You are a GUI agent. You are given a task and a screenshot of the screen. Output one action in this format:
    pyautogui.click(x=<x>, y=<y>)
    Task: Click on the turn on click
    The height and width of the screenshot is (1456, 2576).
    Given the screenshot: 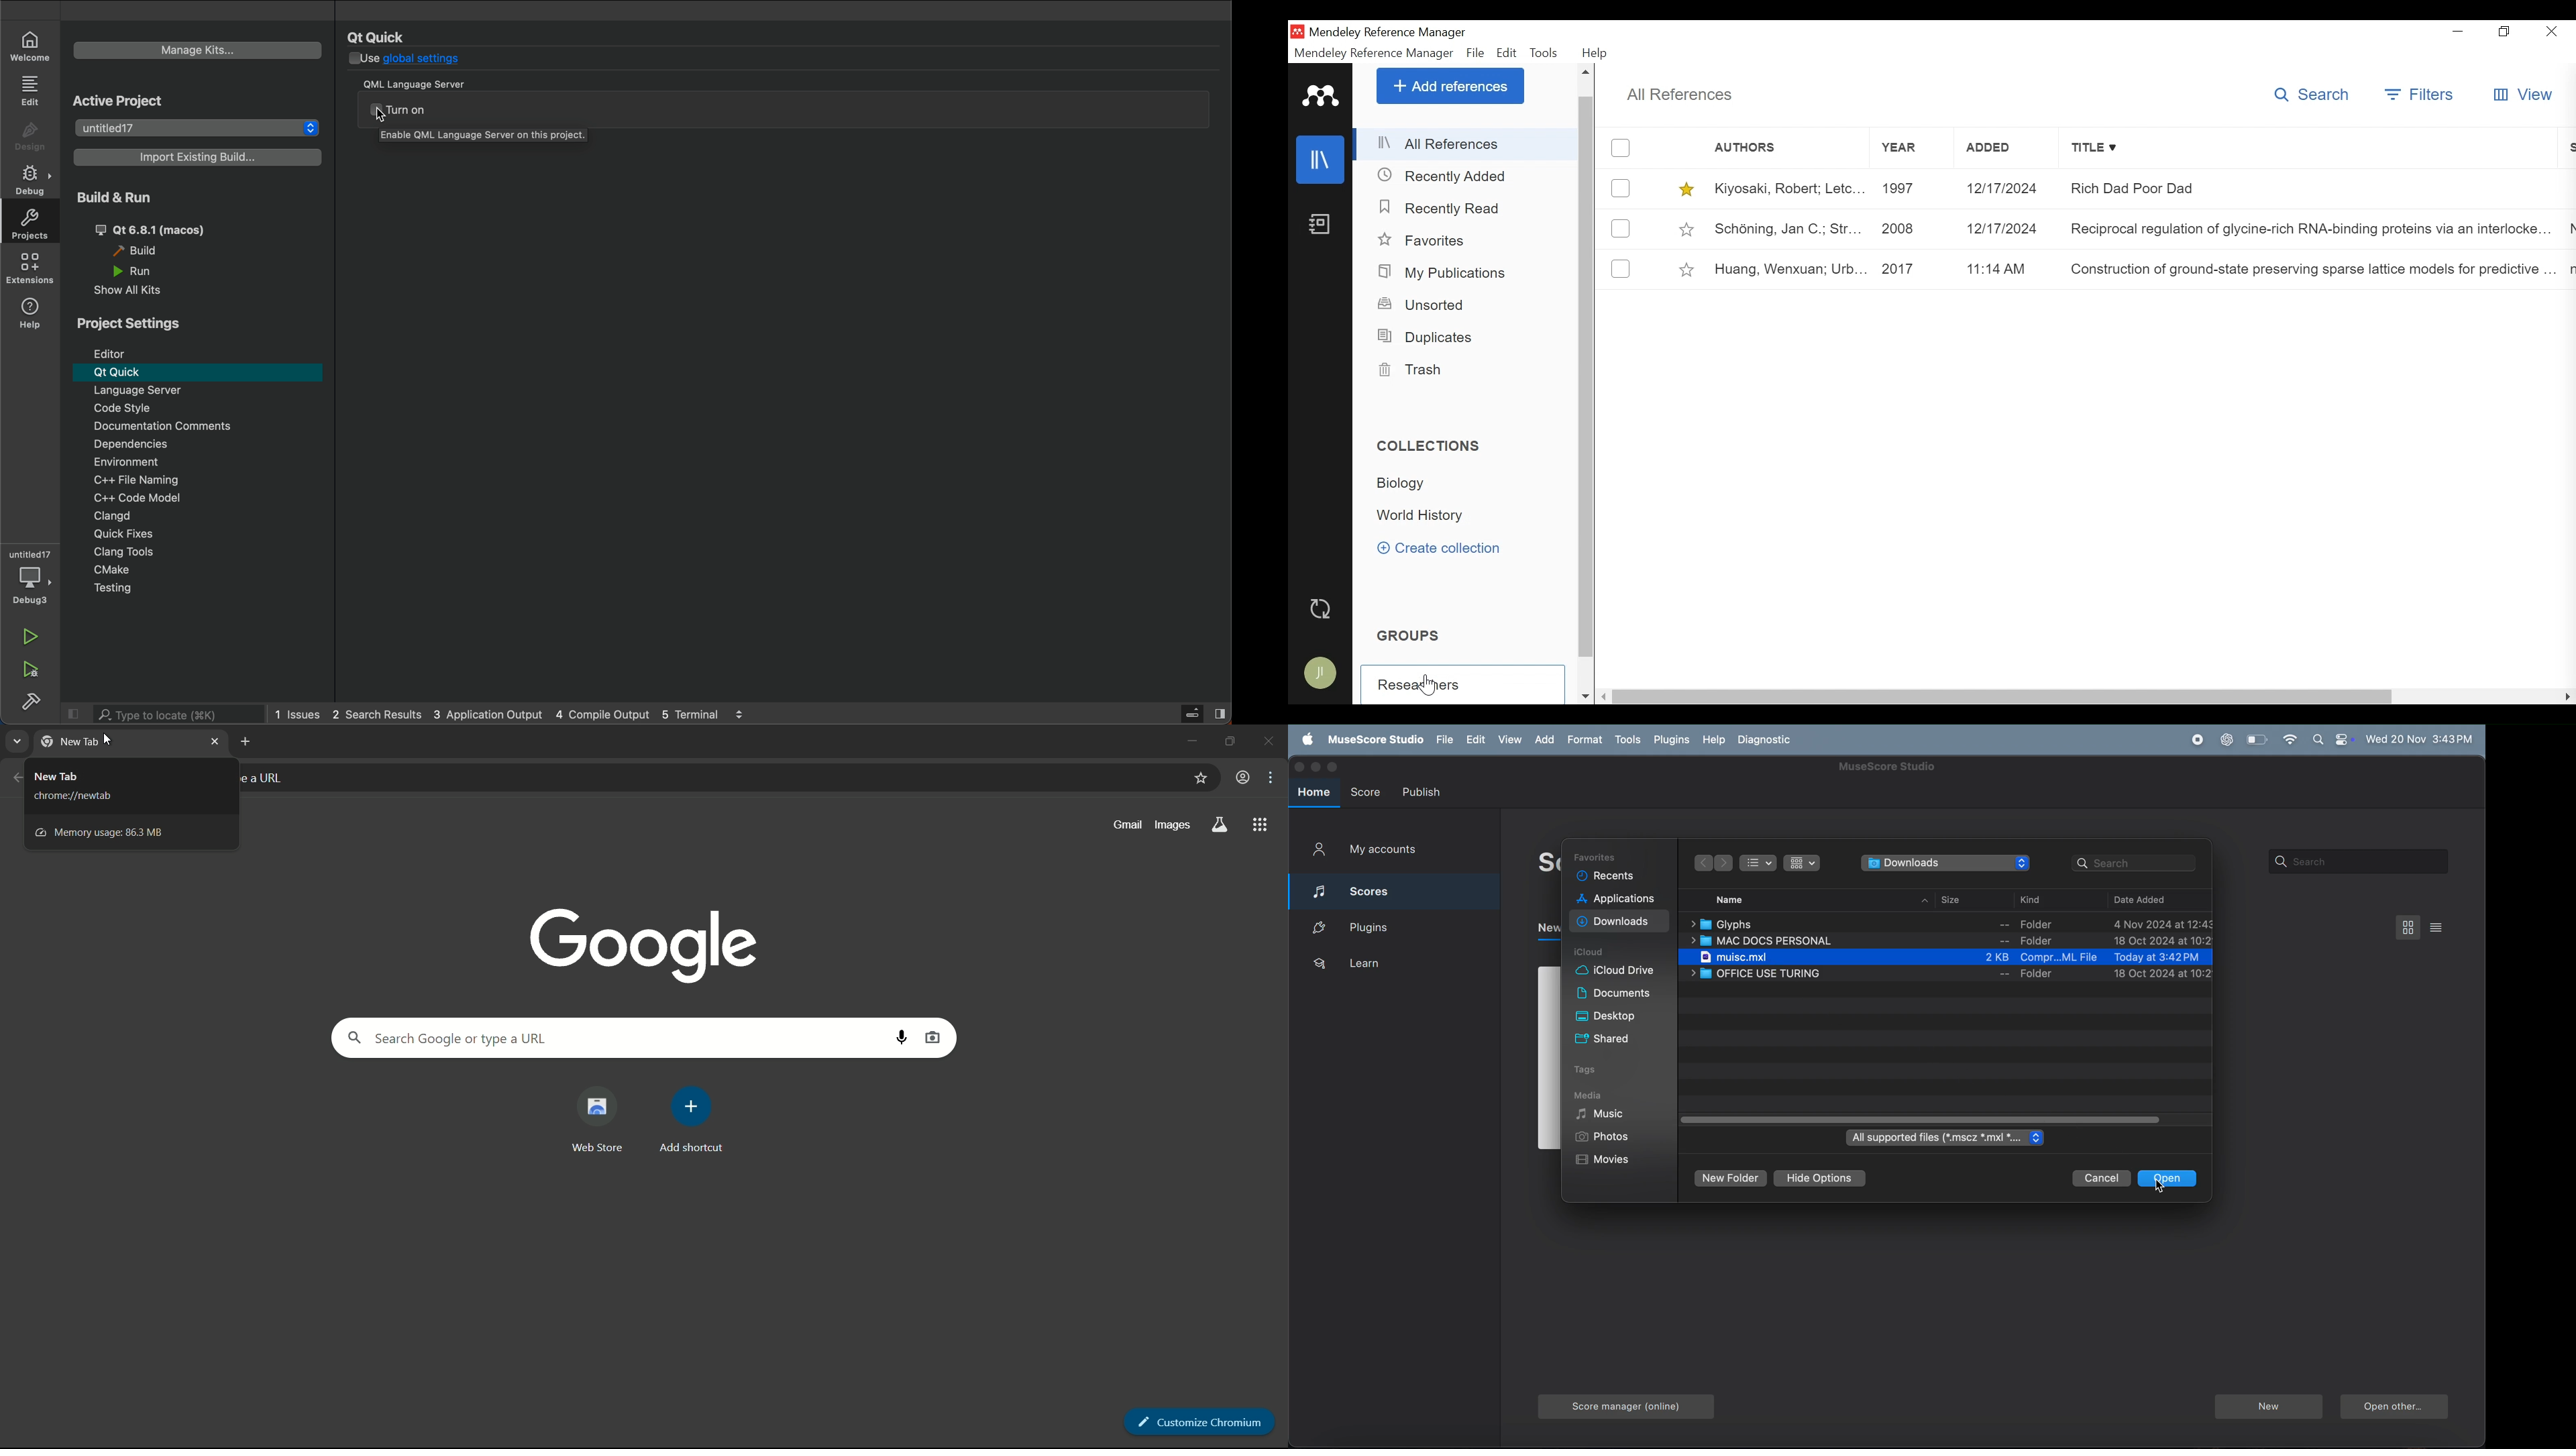 What is the action you would take?
    pyautogui.click(x=790, y=109)
    